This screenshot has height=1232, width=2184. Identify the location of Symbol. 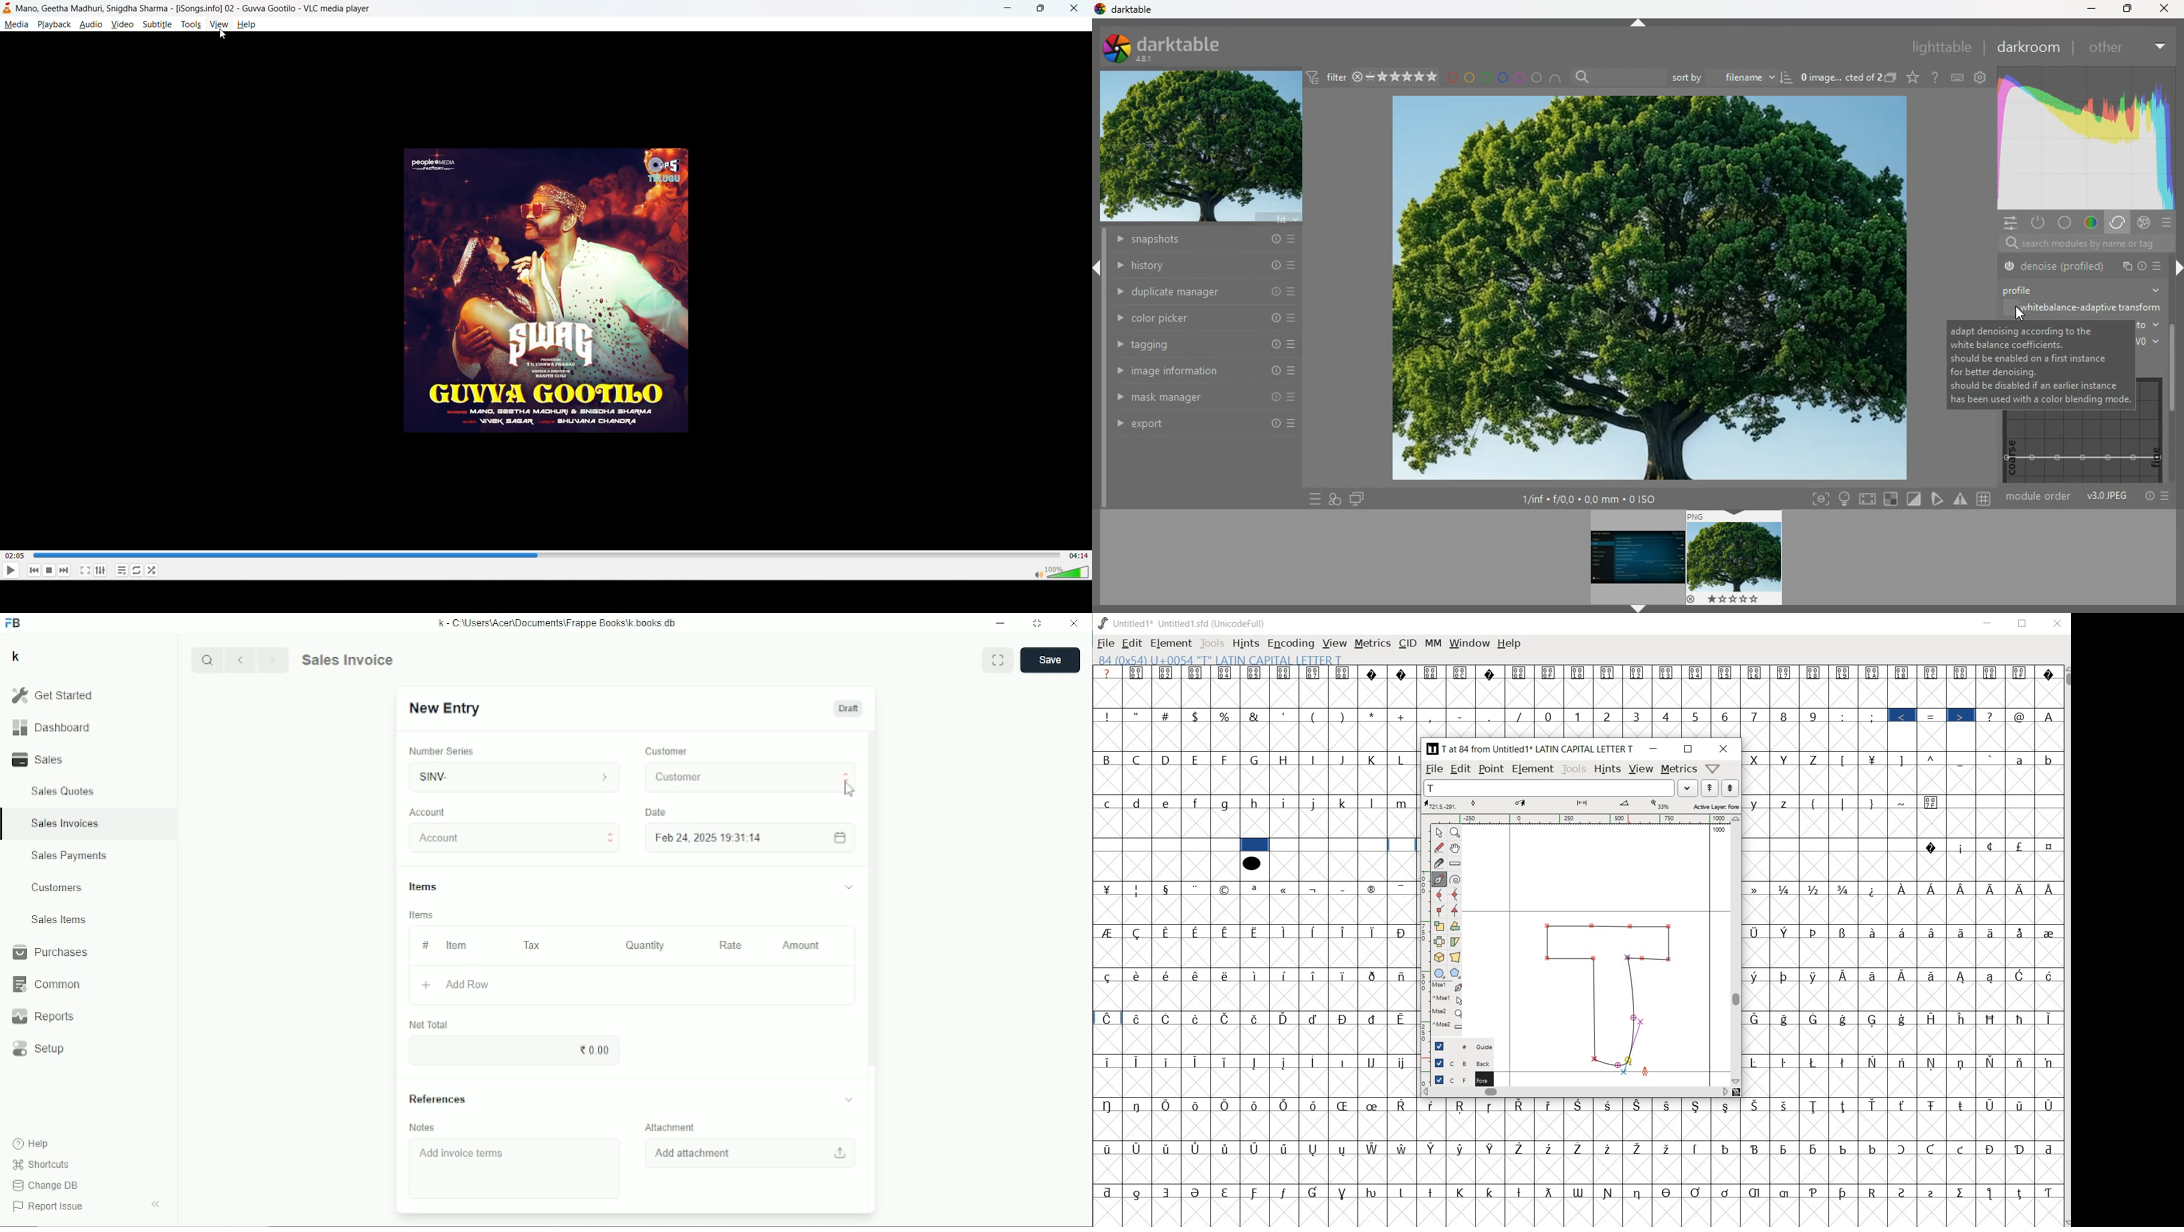
(1668, 1191).